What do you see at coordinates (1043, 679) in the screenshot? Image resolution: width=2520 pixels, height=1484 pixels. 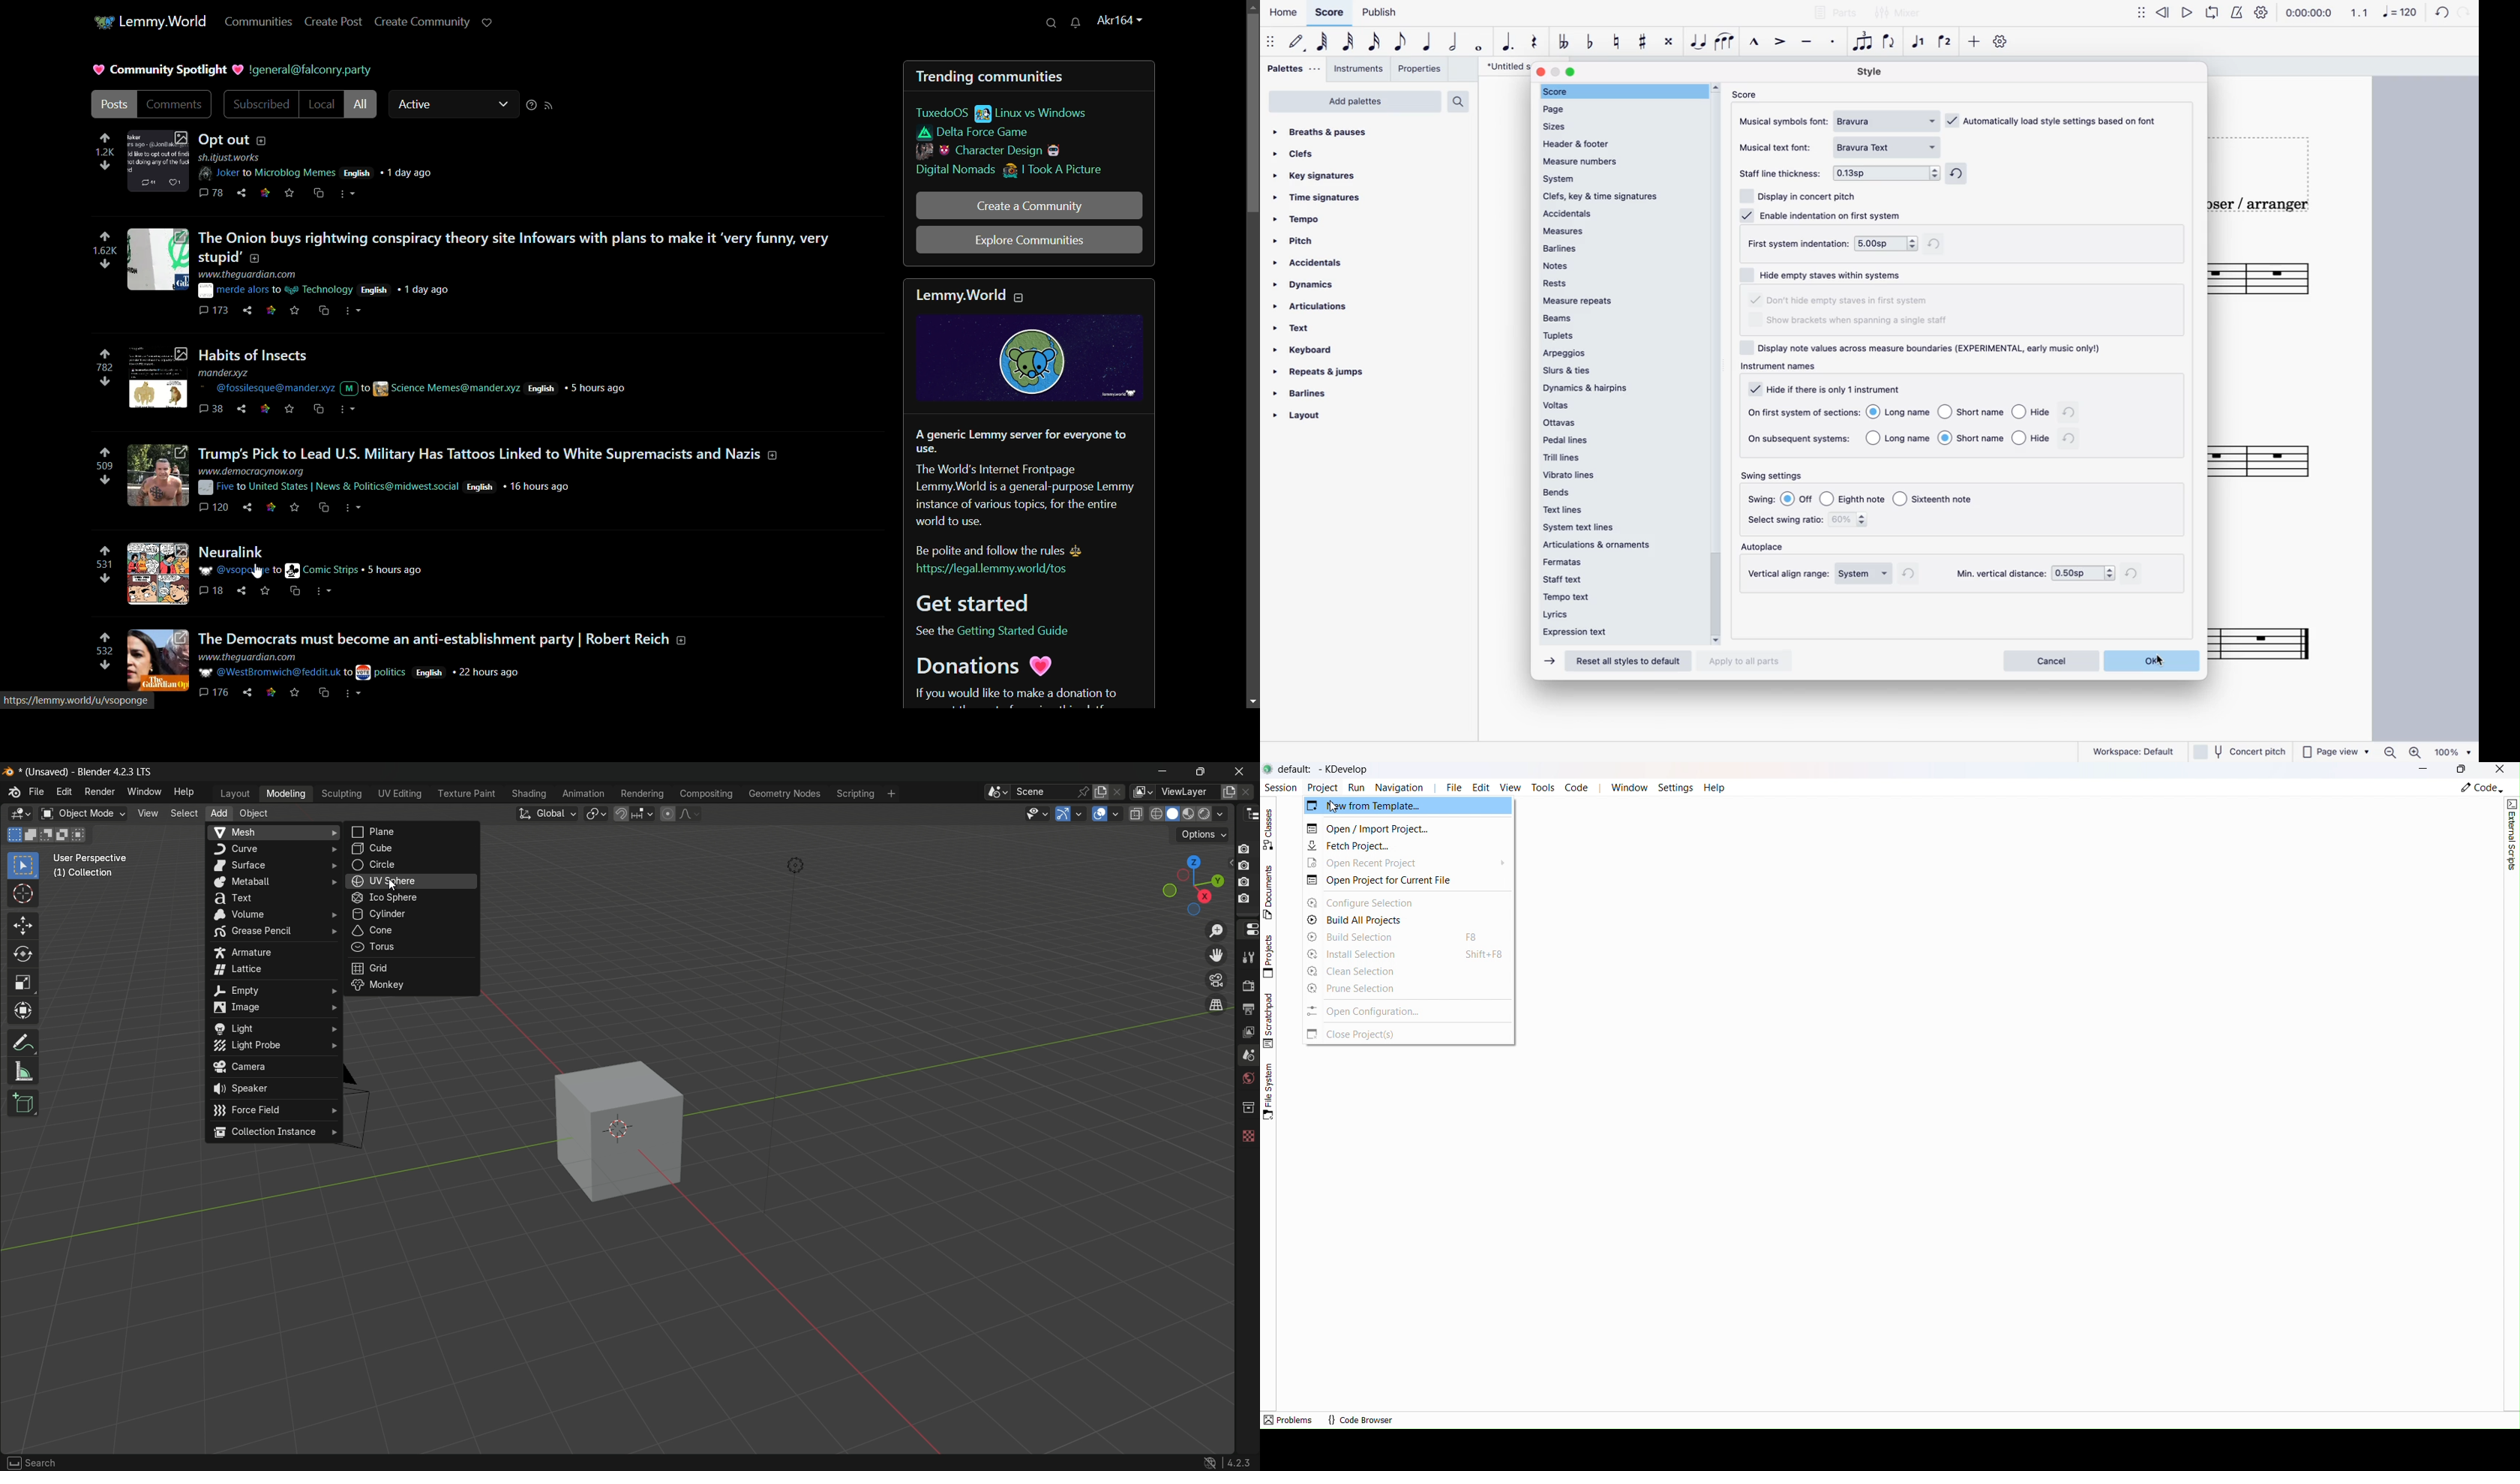 I see `text` at bounding box center [1043, 679].